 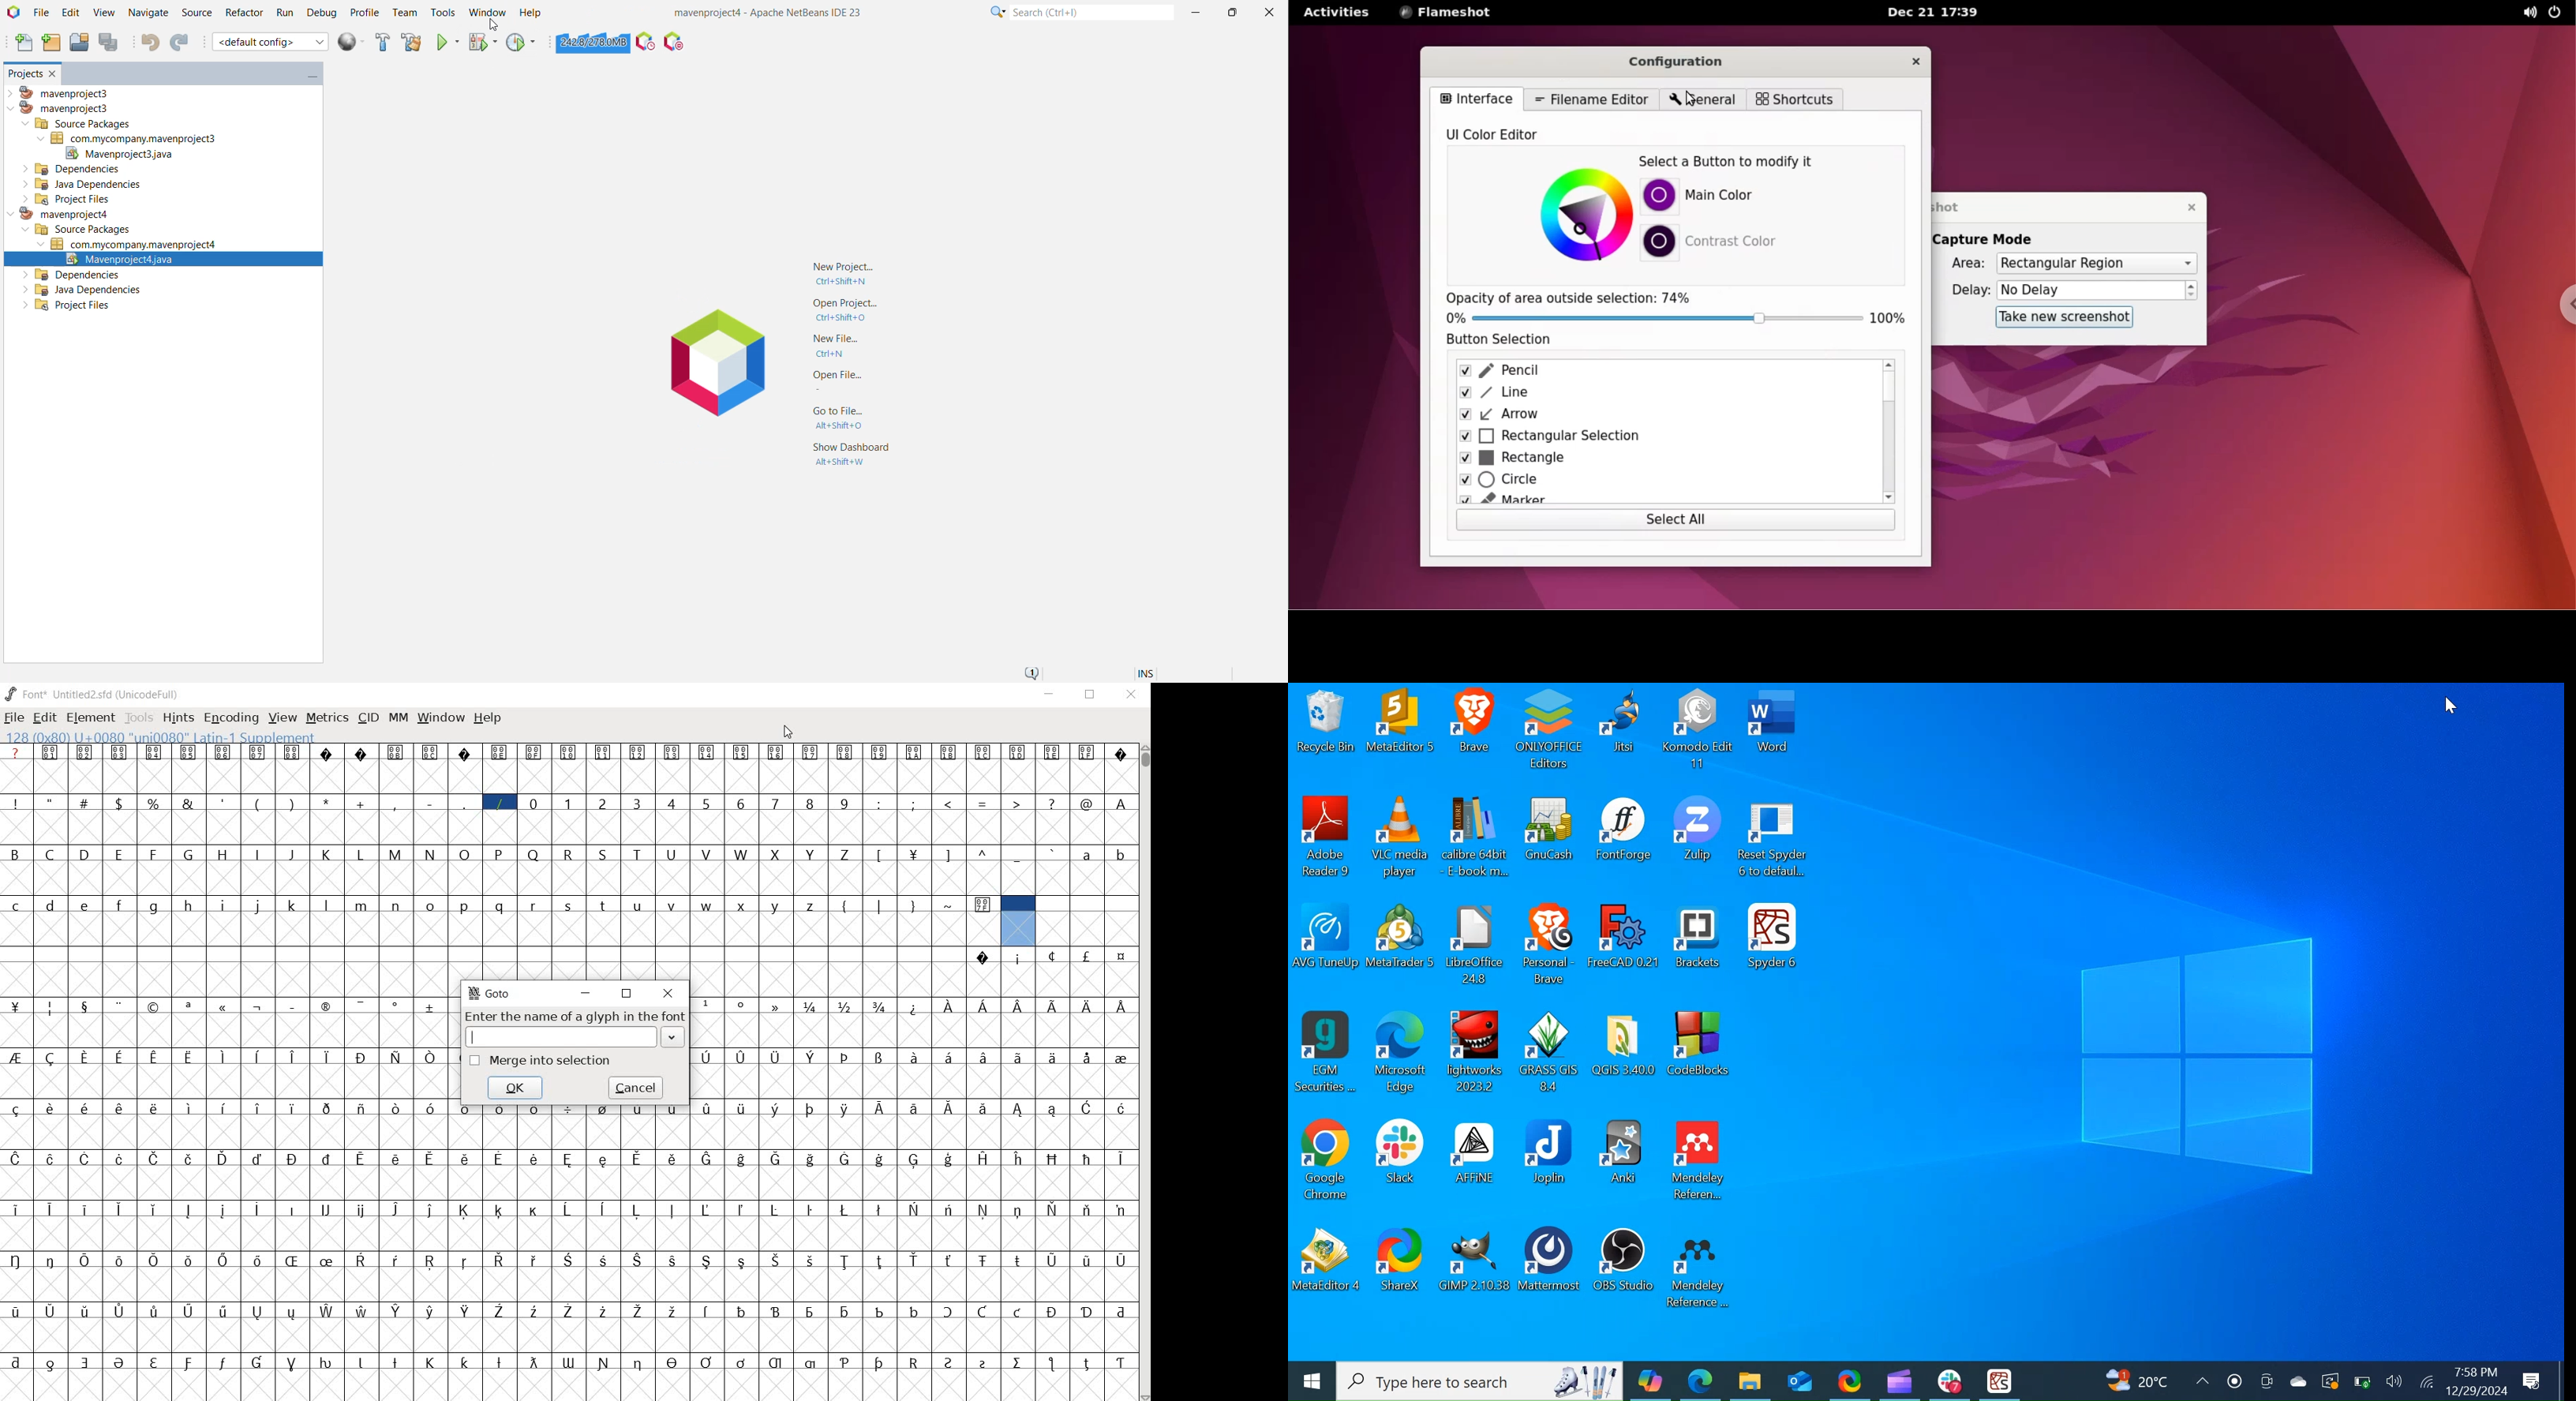 I want to click on =, so click(x=986, y=803).